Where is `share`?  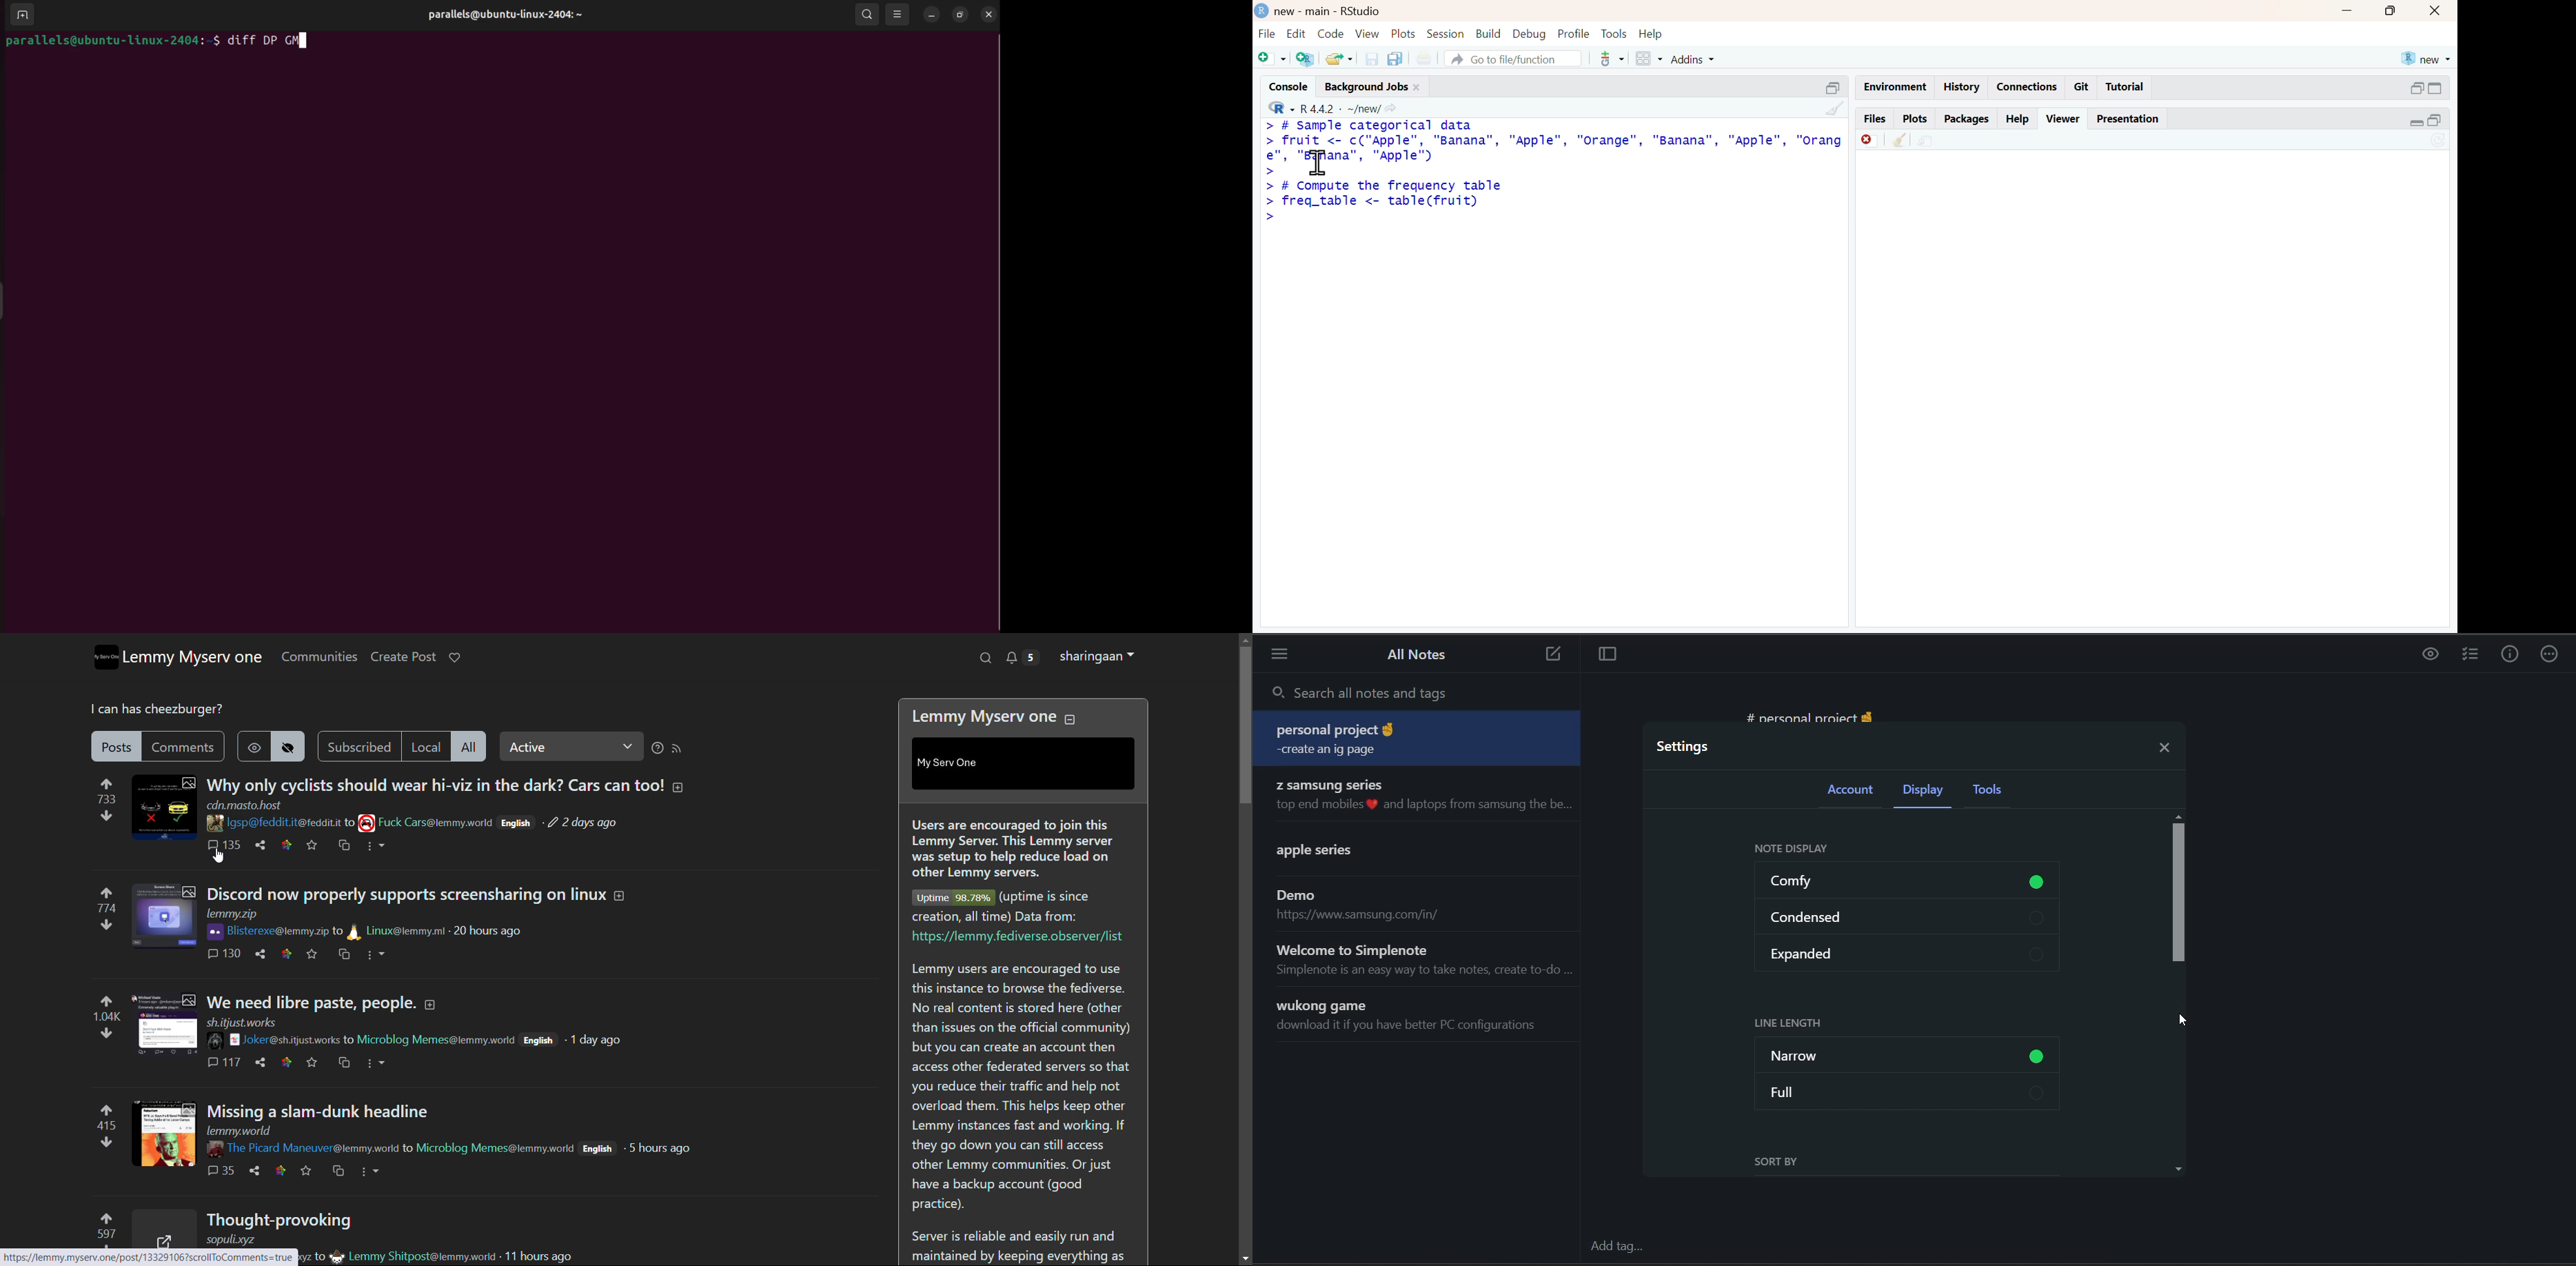 share is located at coordinates (260, 1061).